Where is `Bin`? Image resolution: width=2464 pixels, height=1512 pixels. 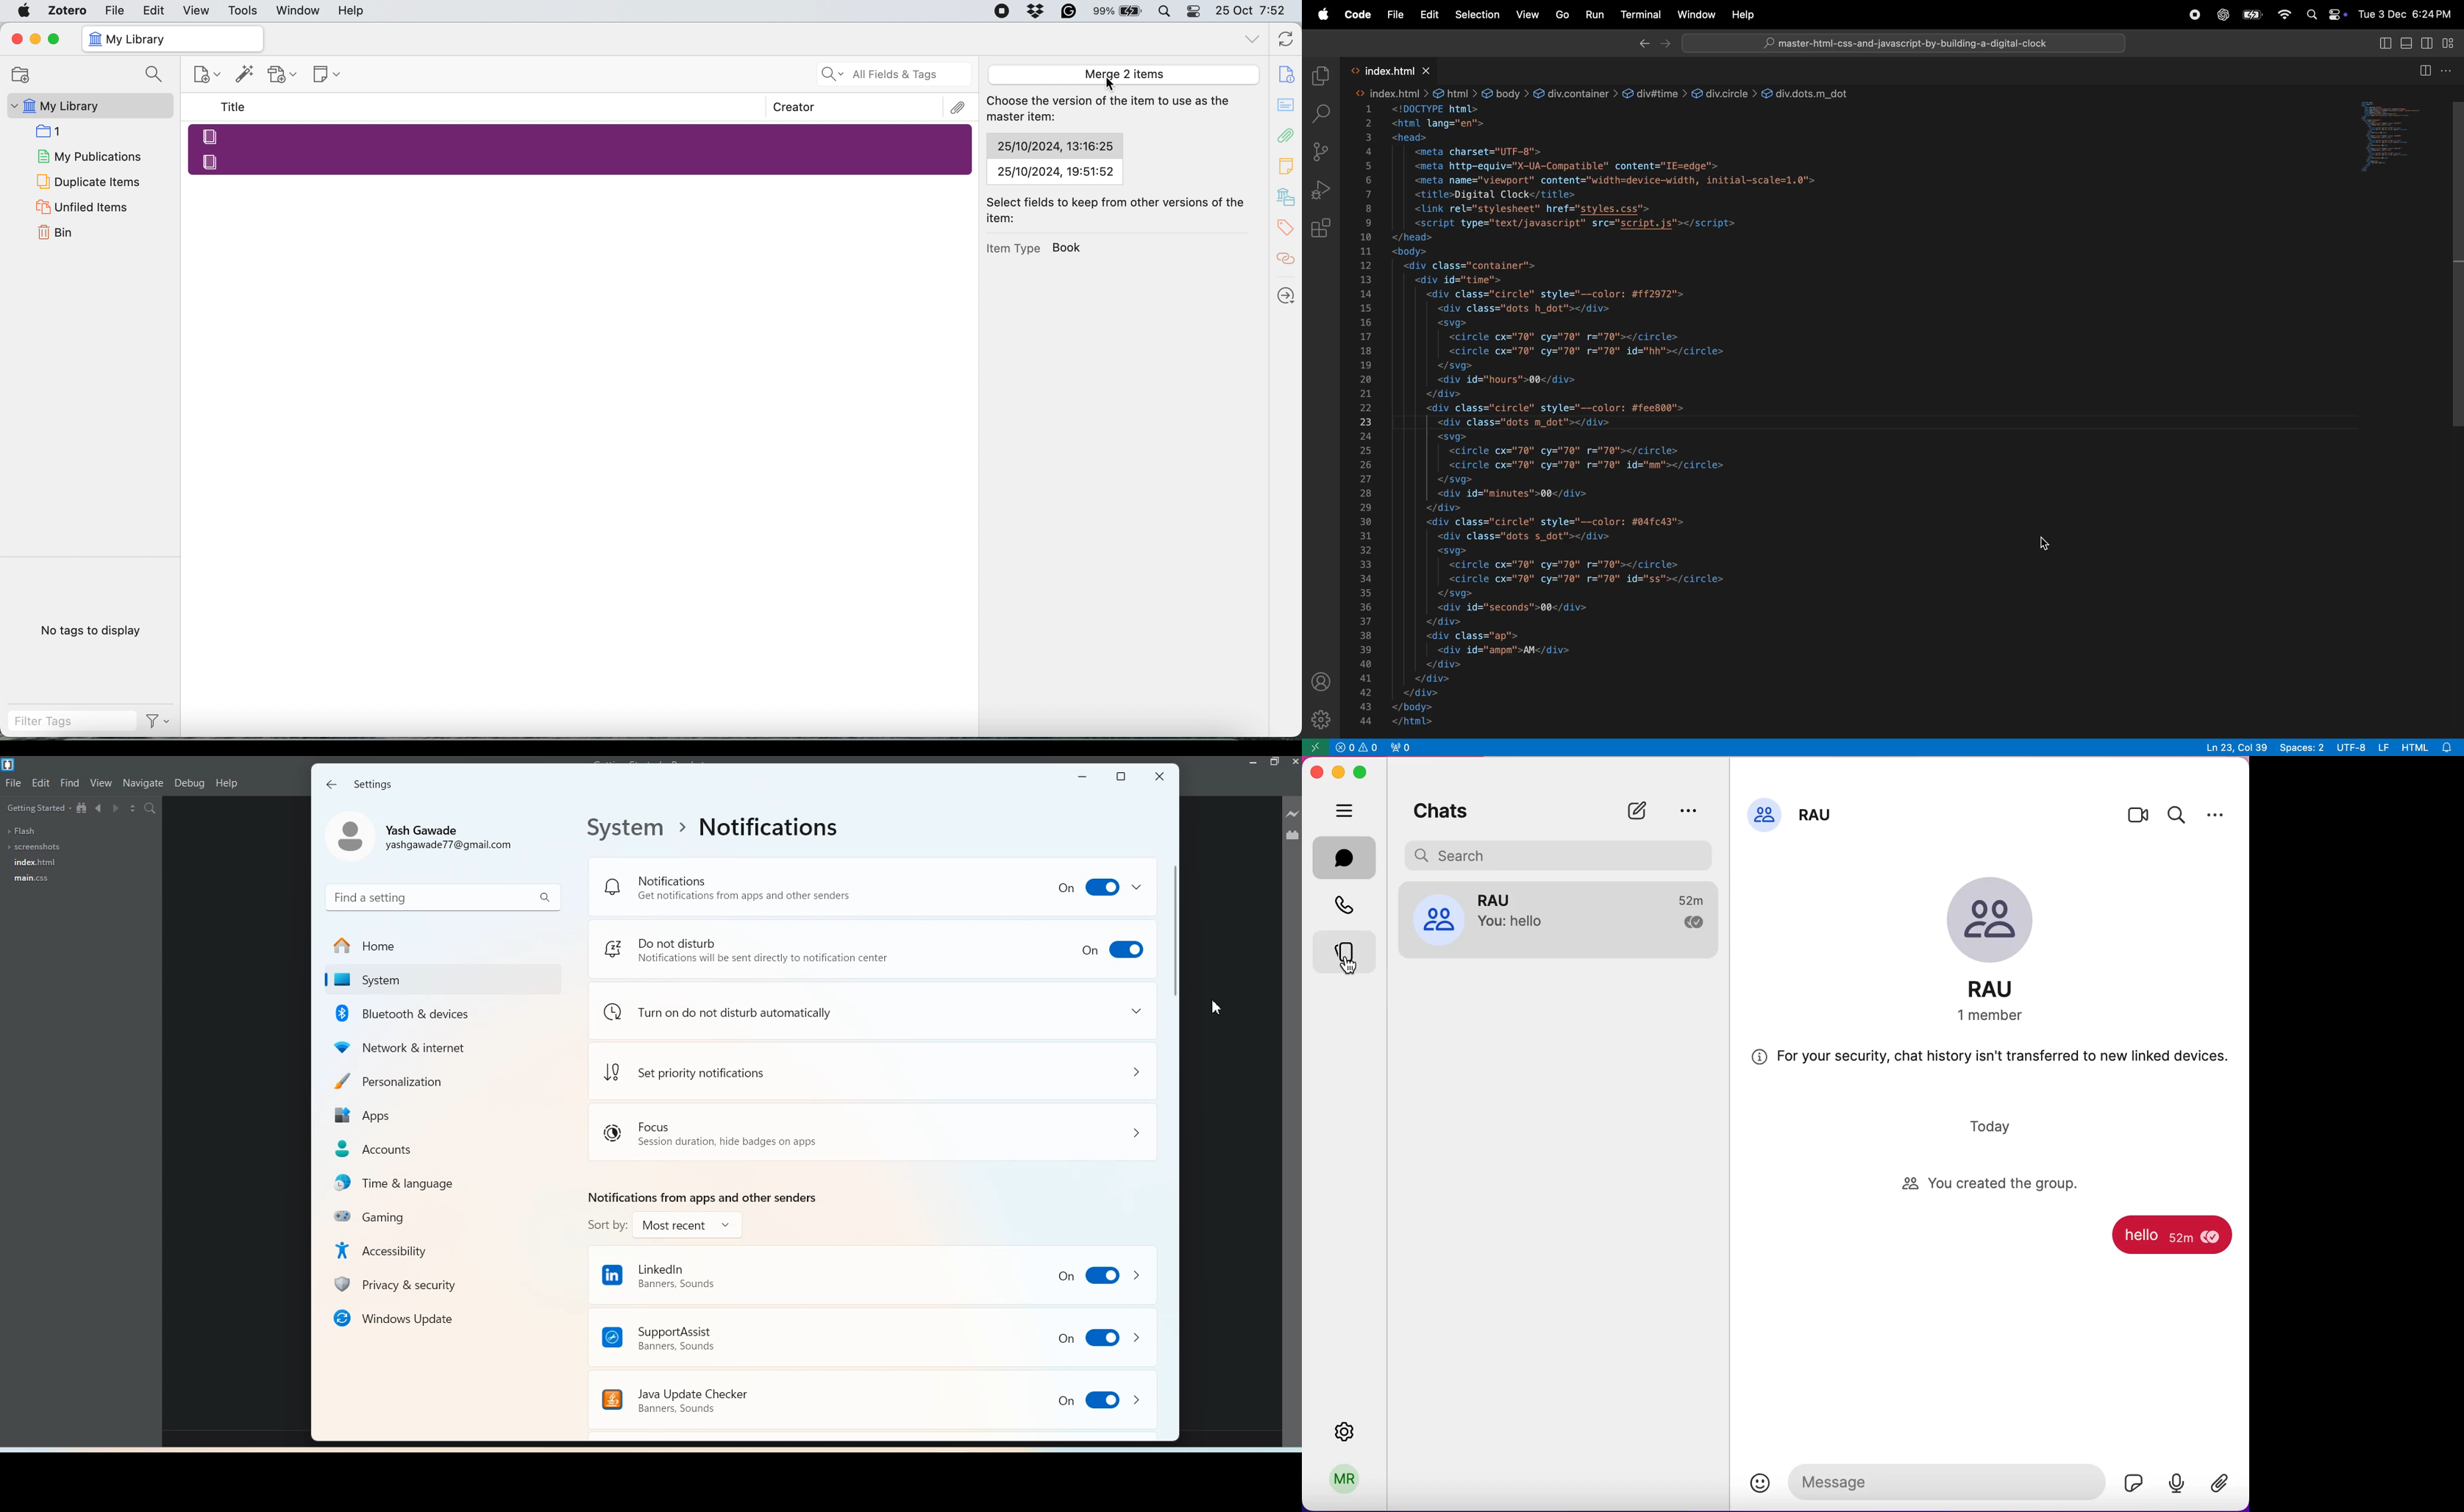 Bin is located at coordinates (67, 231).